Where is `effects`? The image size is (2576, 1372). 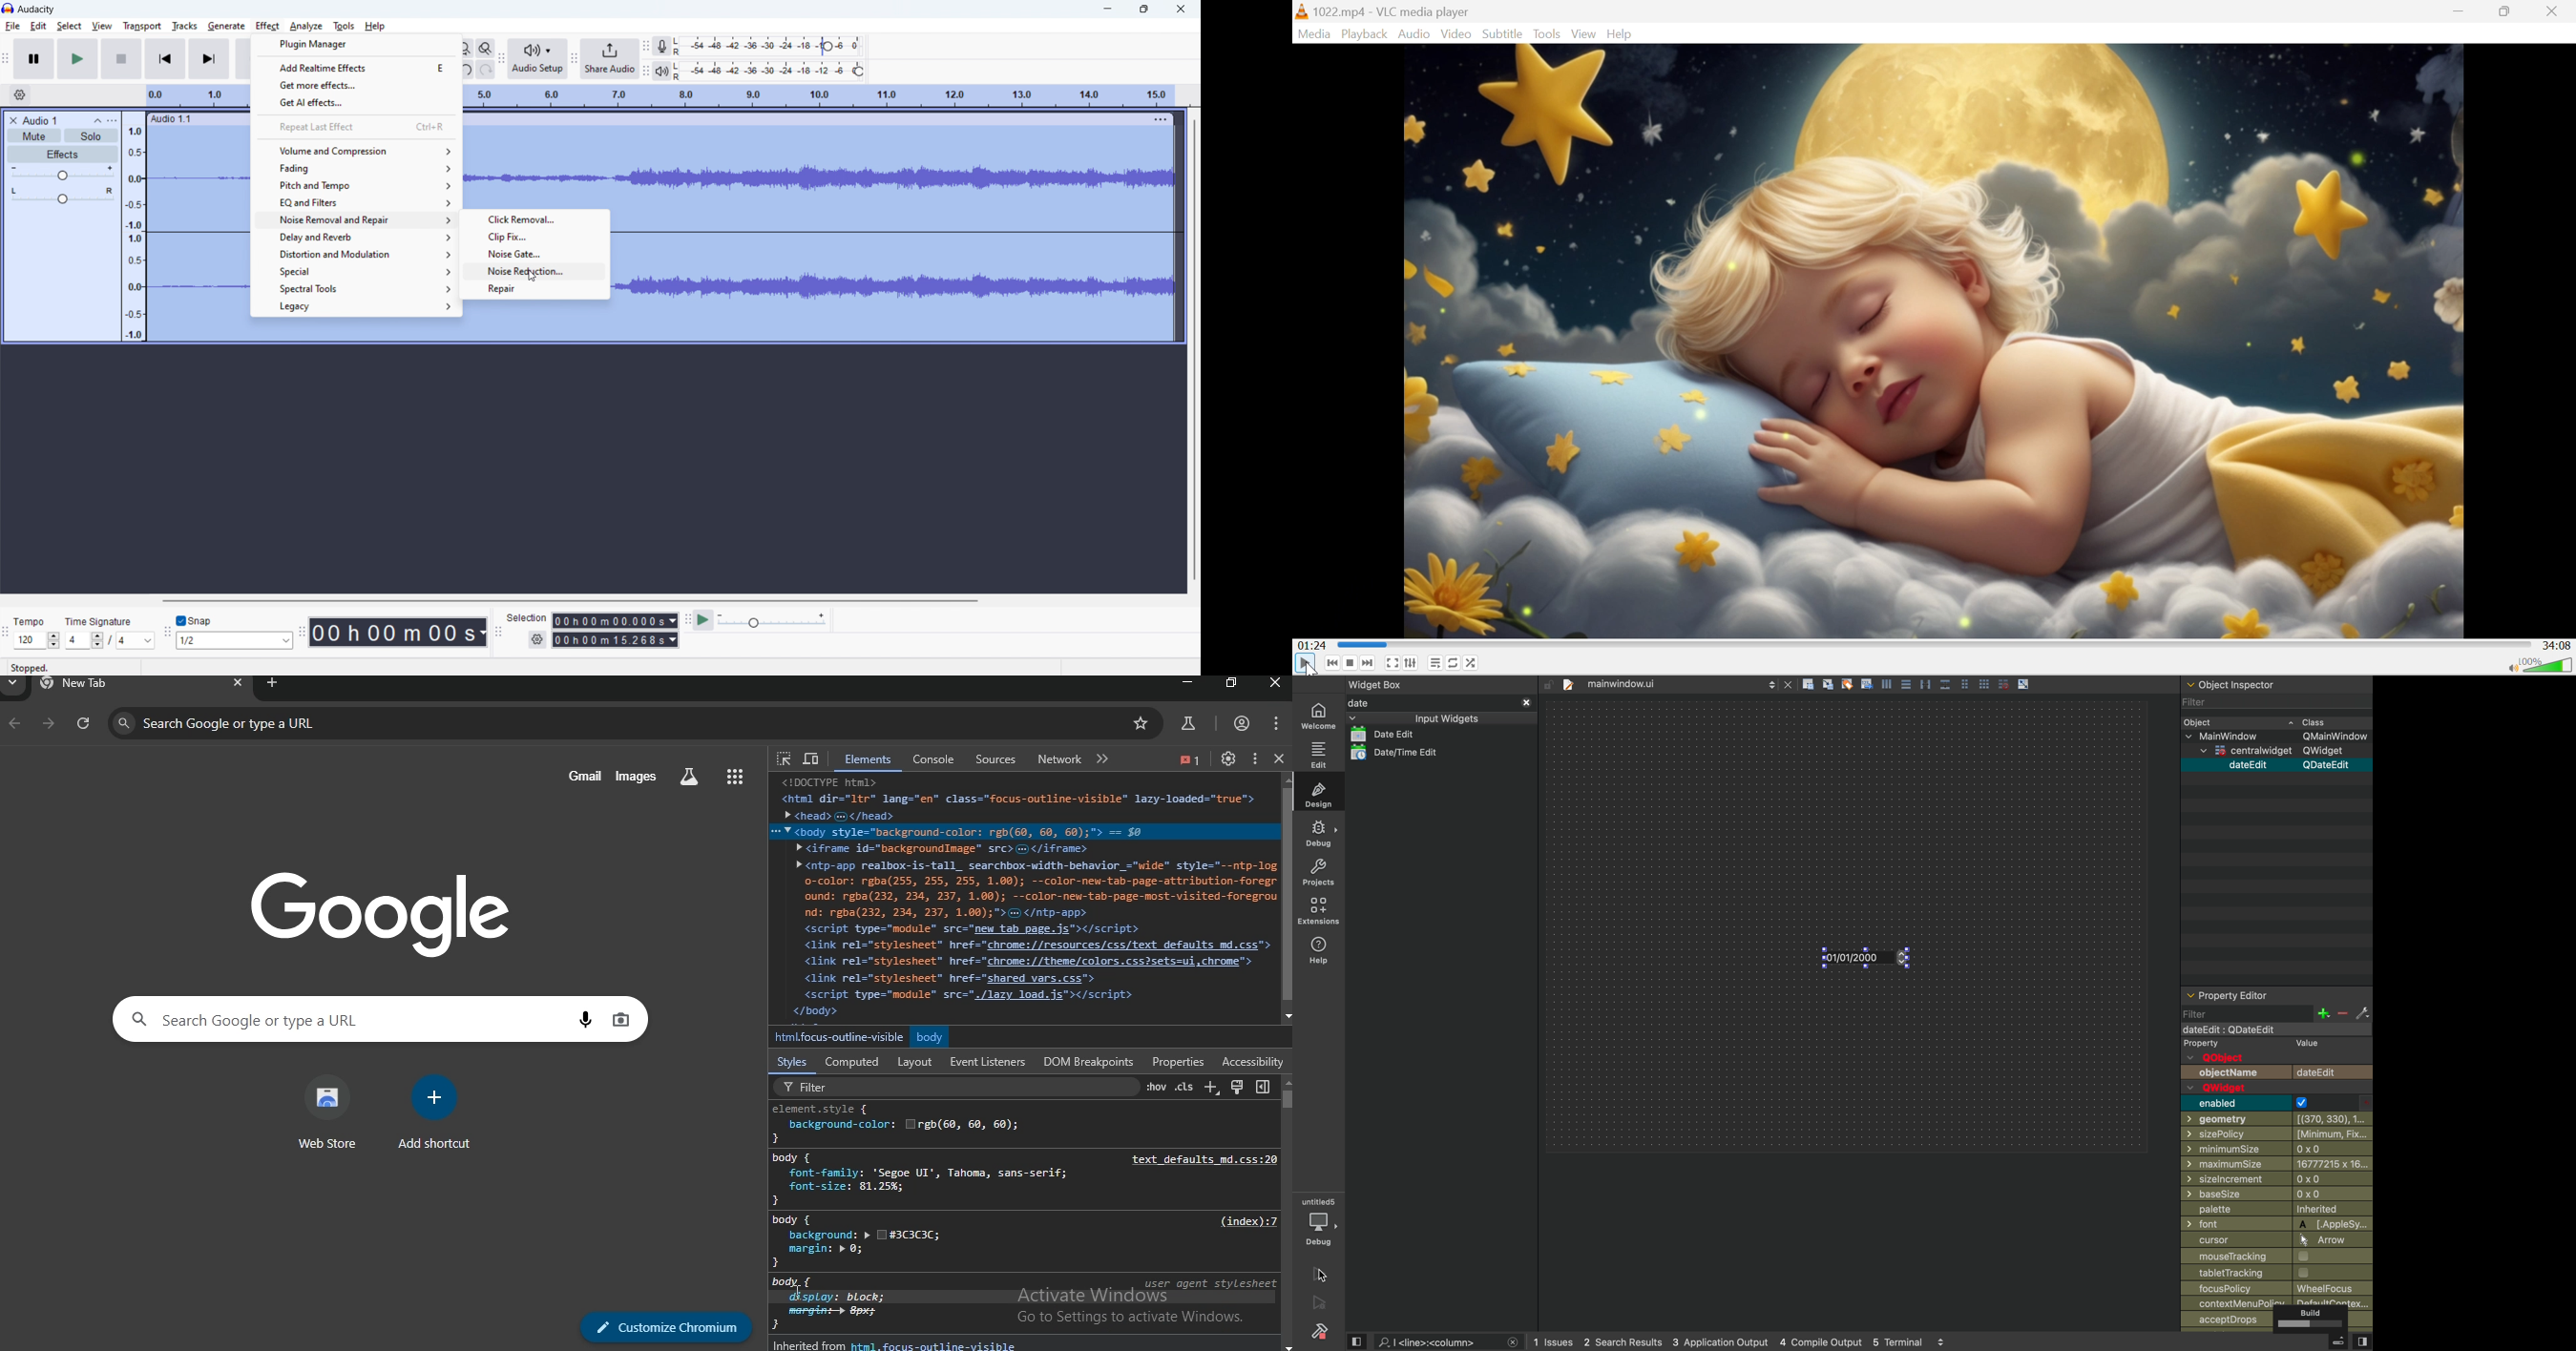
effects is located at coordinates (63, 154).